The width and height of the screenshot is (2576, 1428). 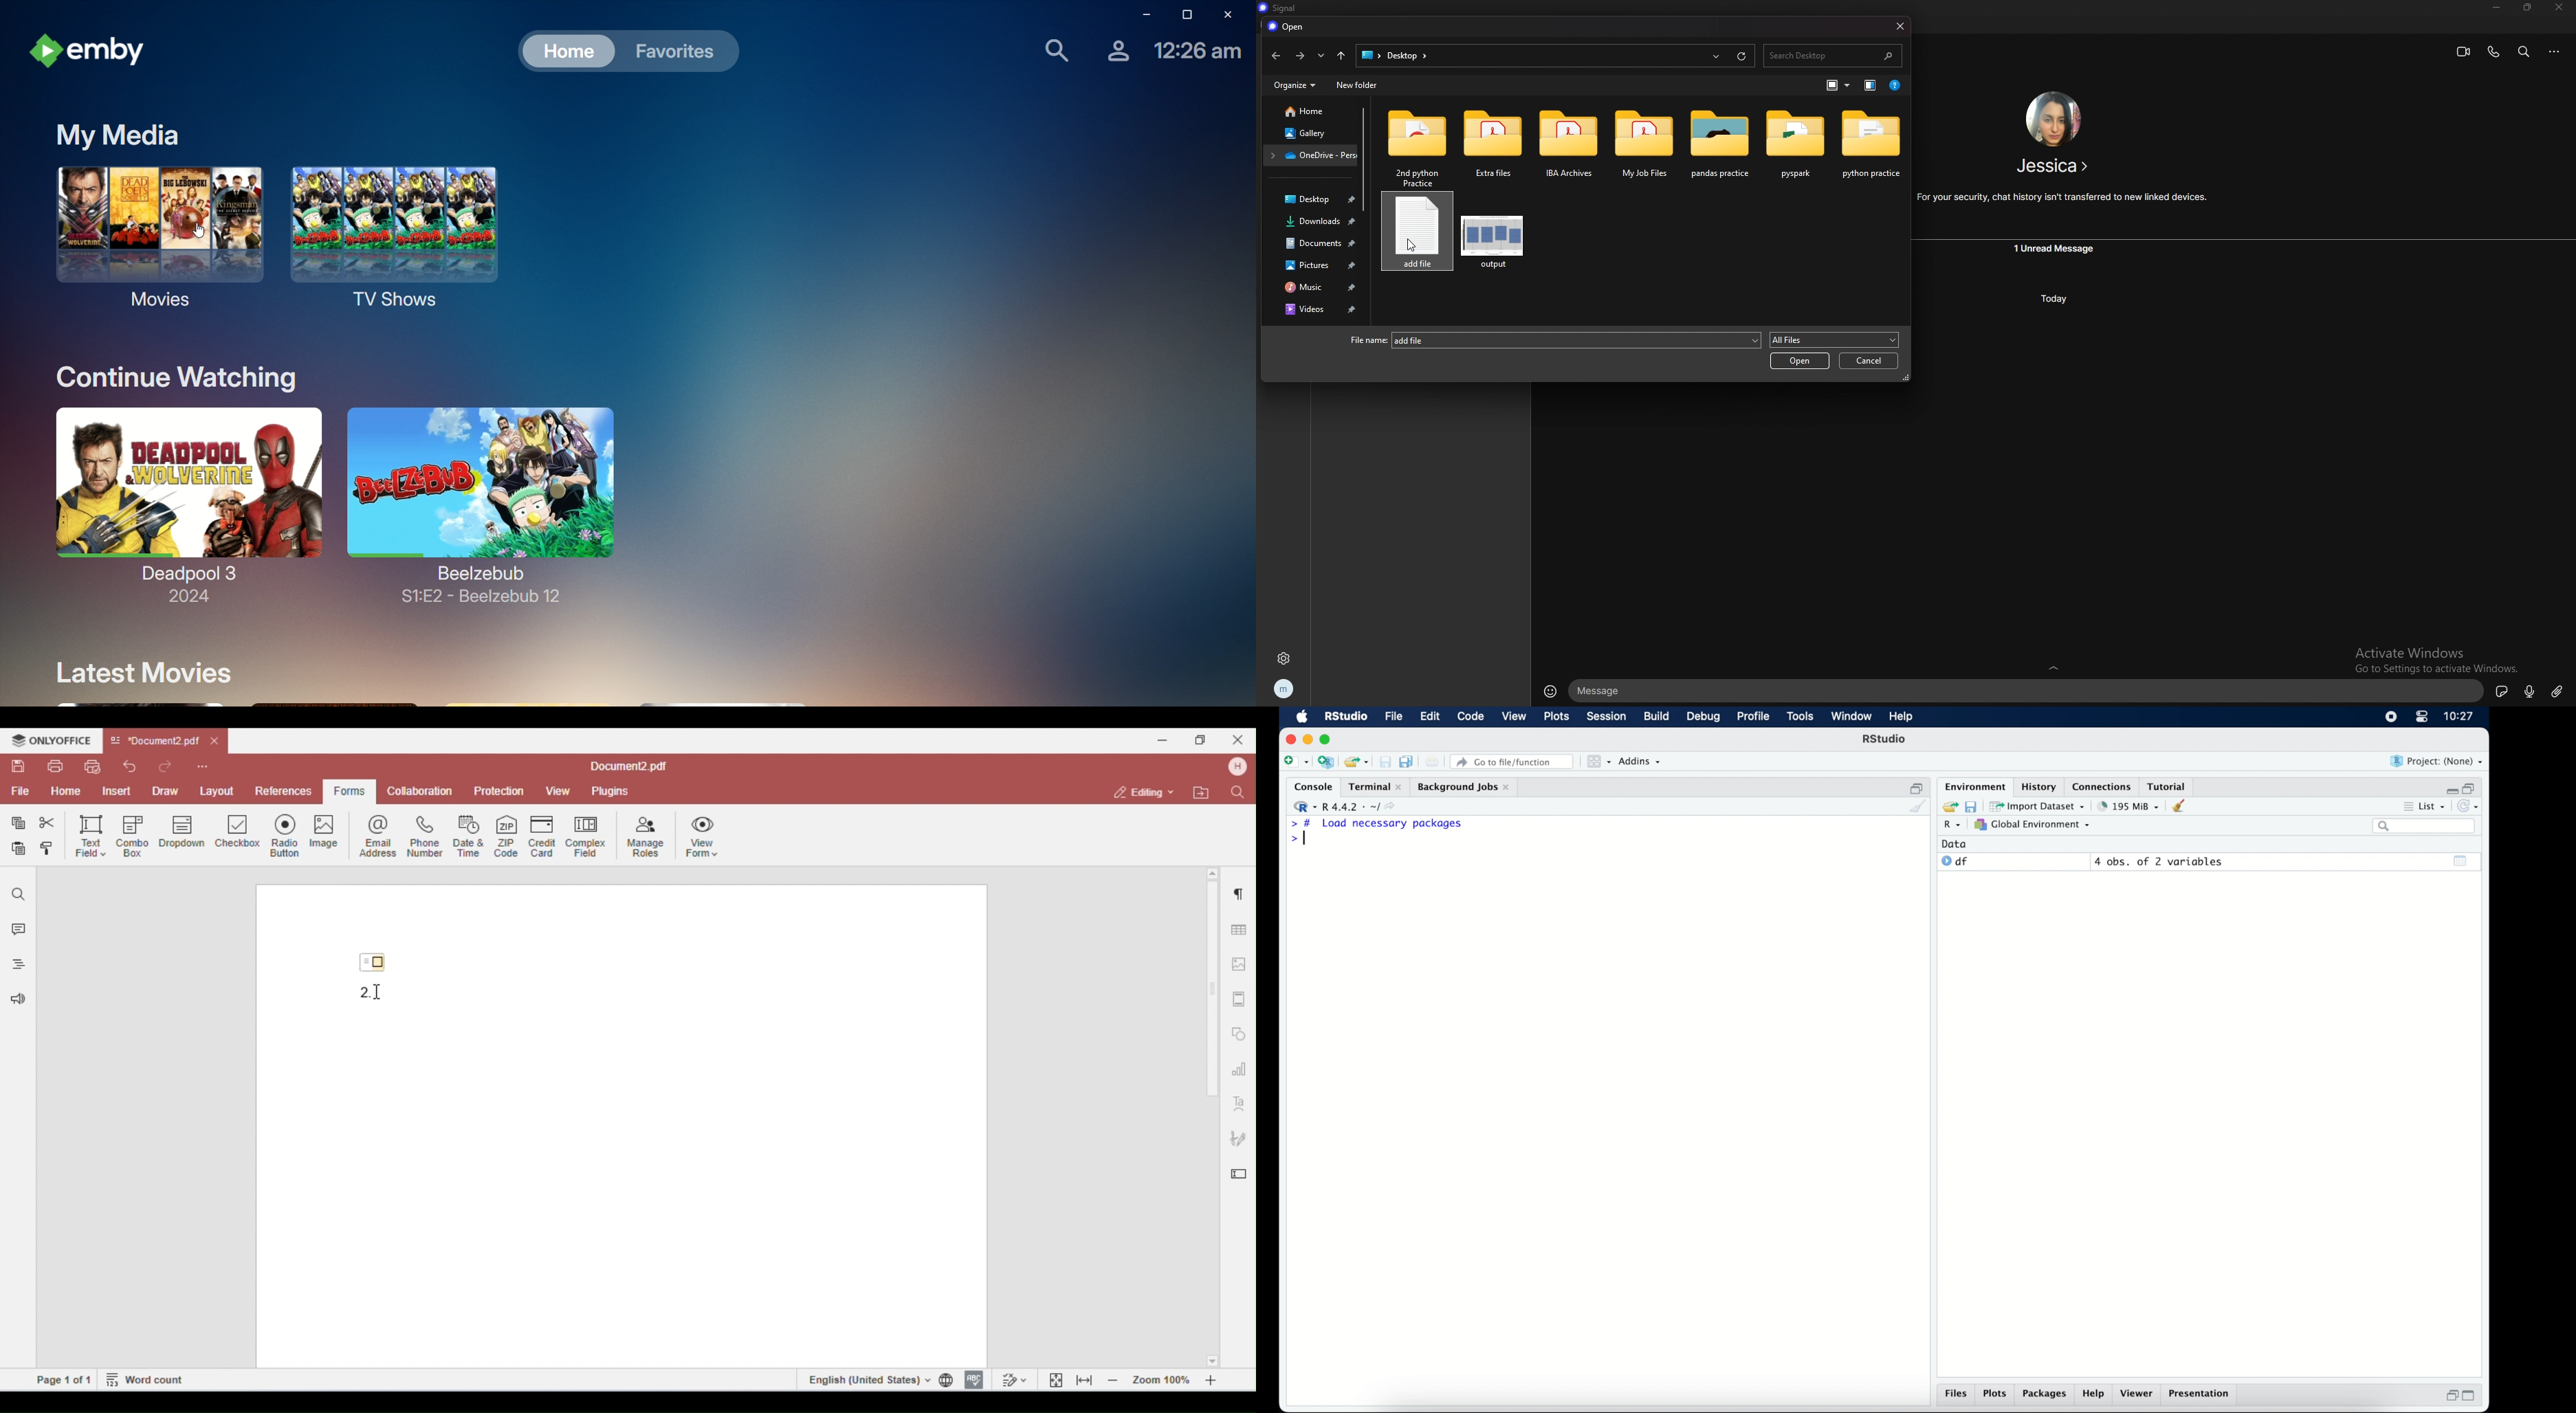 I want to click on go to file/function, so click(x=1513, y=761).